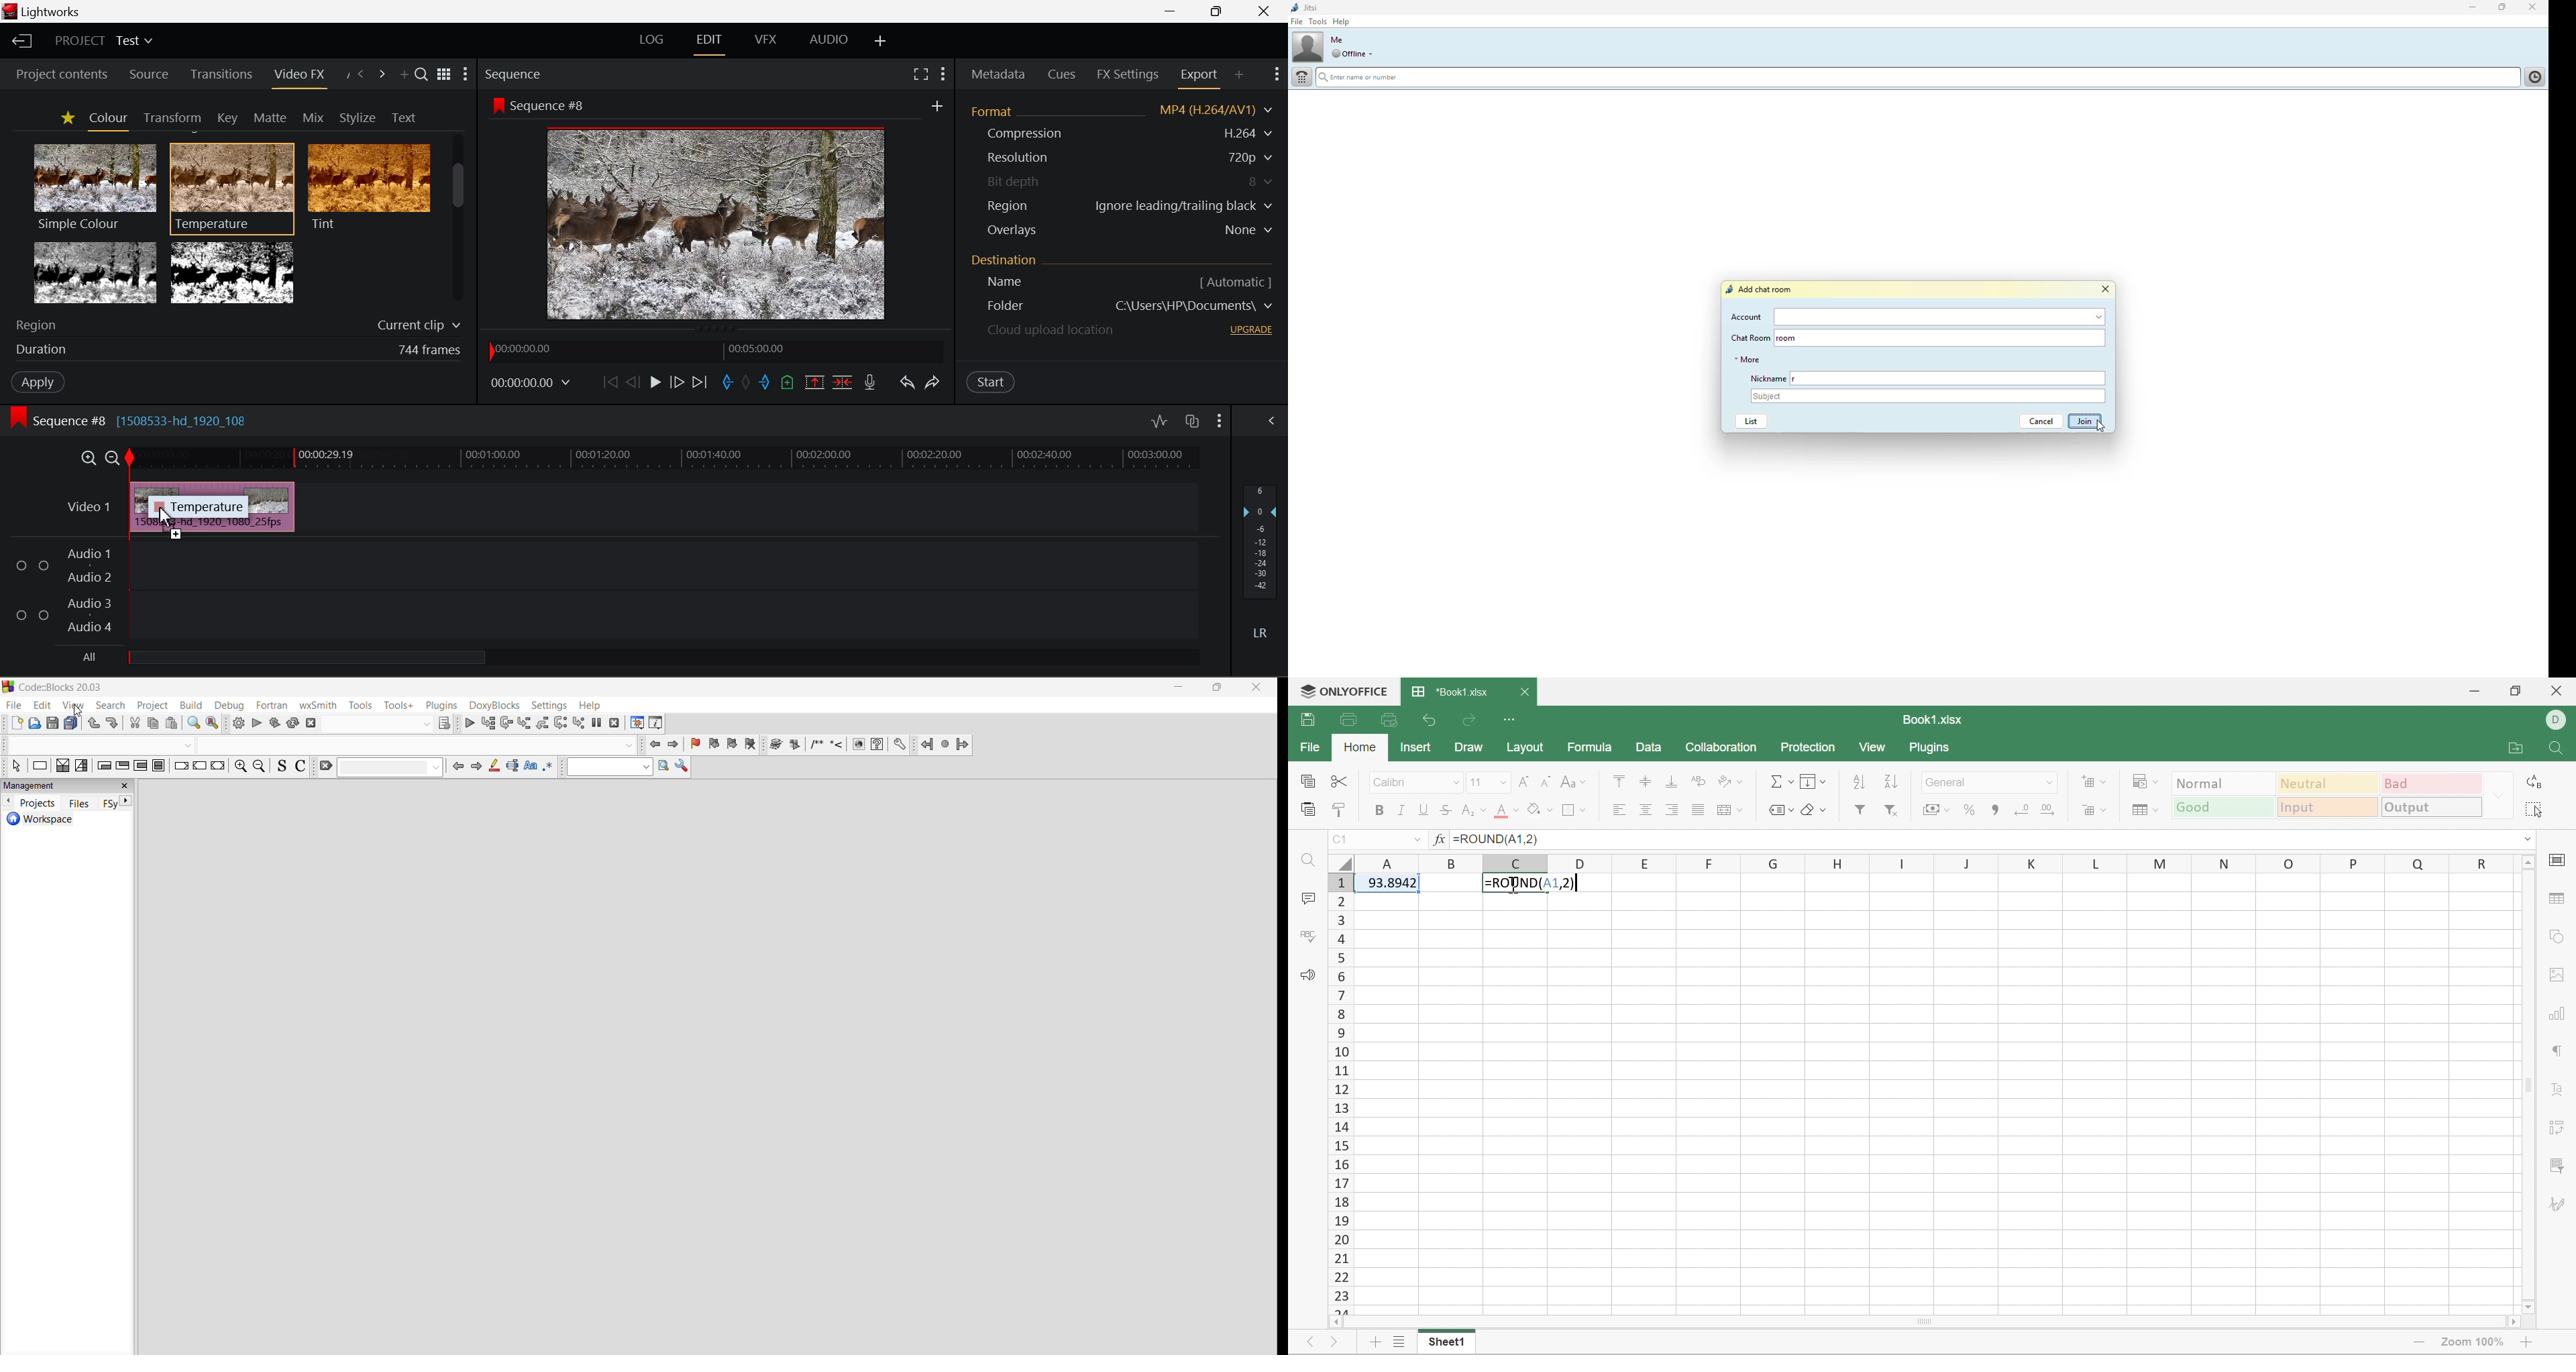 The image size is (2576, 1372). Describe the element at coordinates (726, 383) in the screenshot. I see `Mark In` at that location.